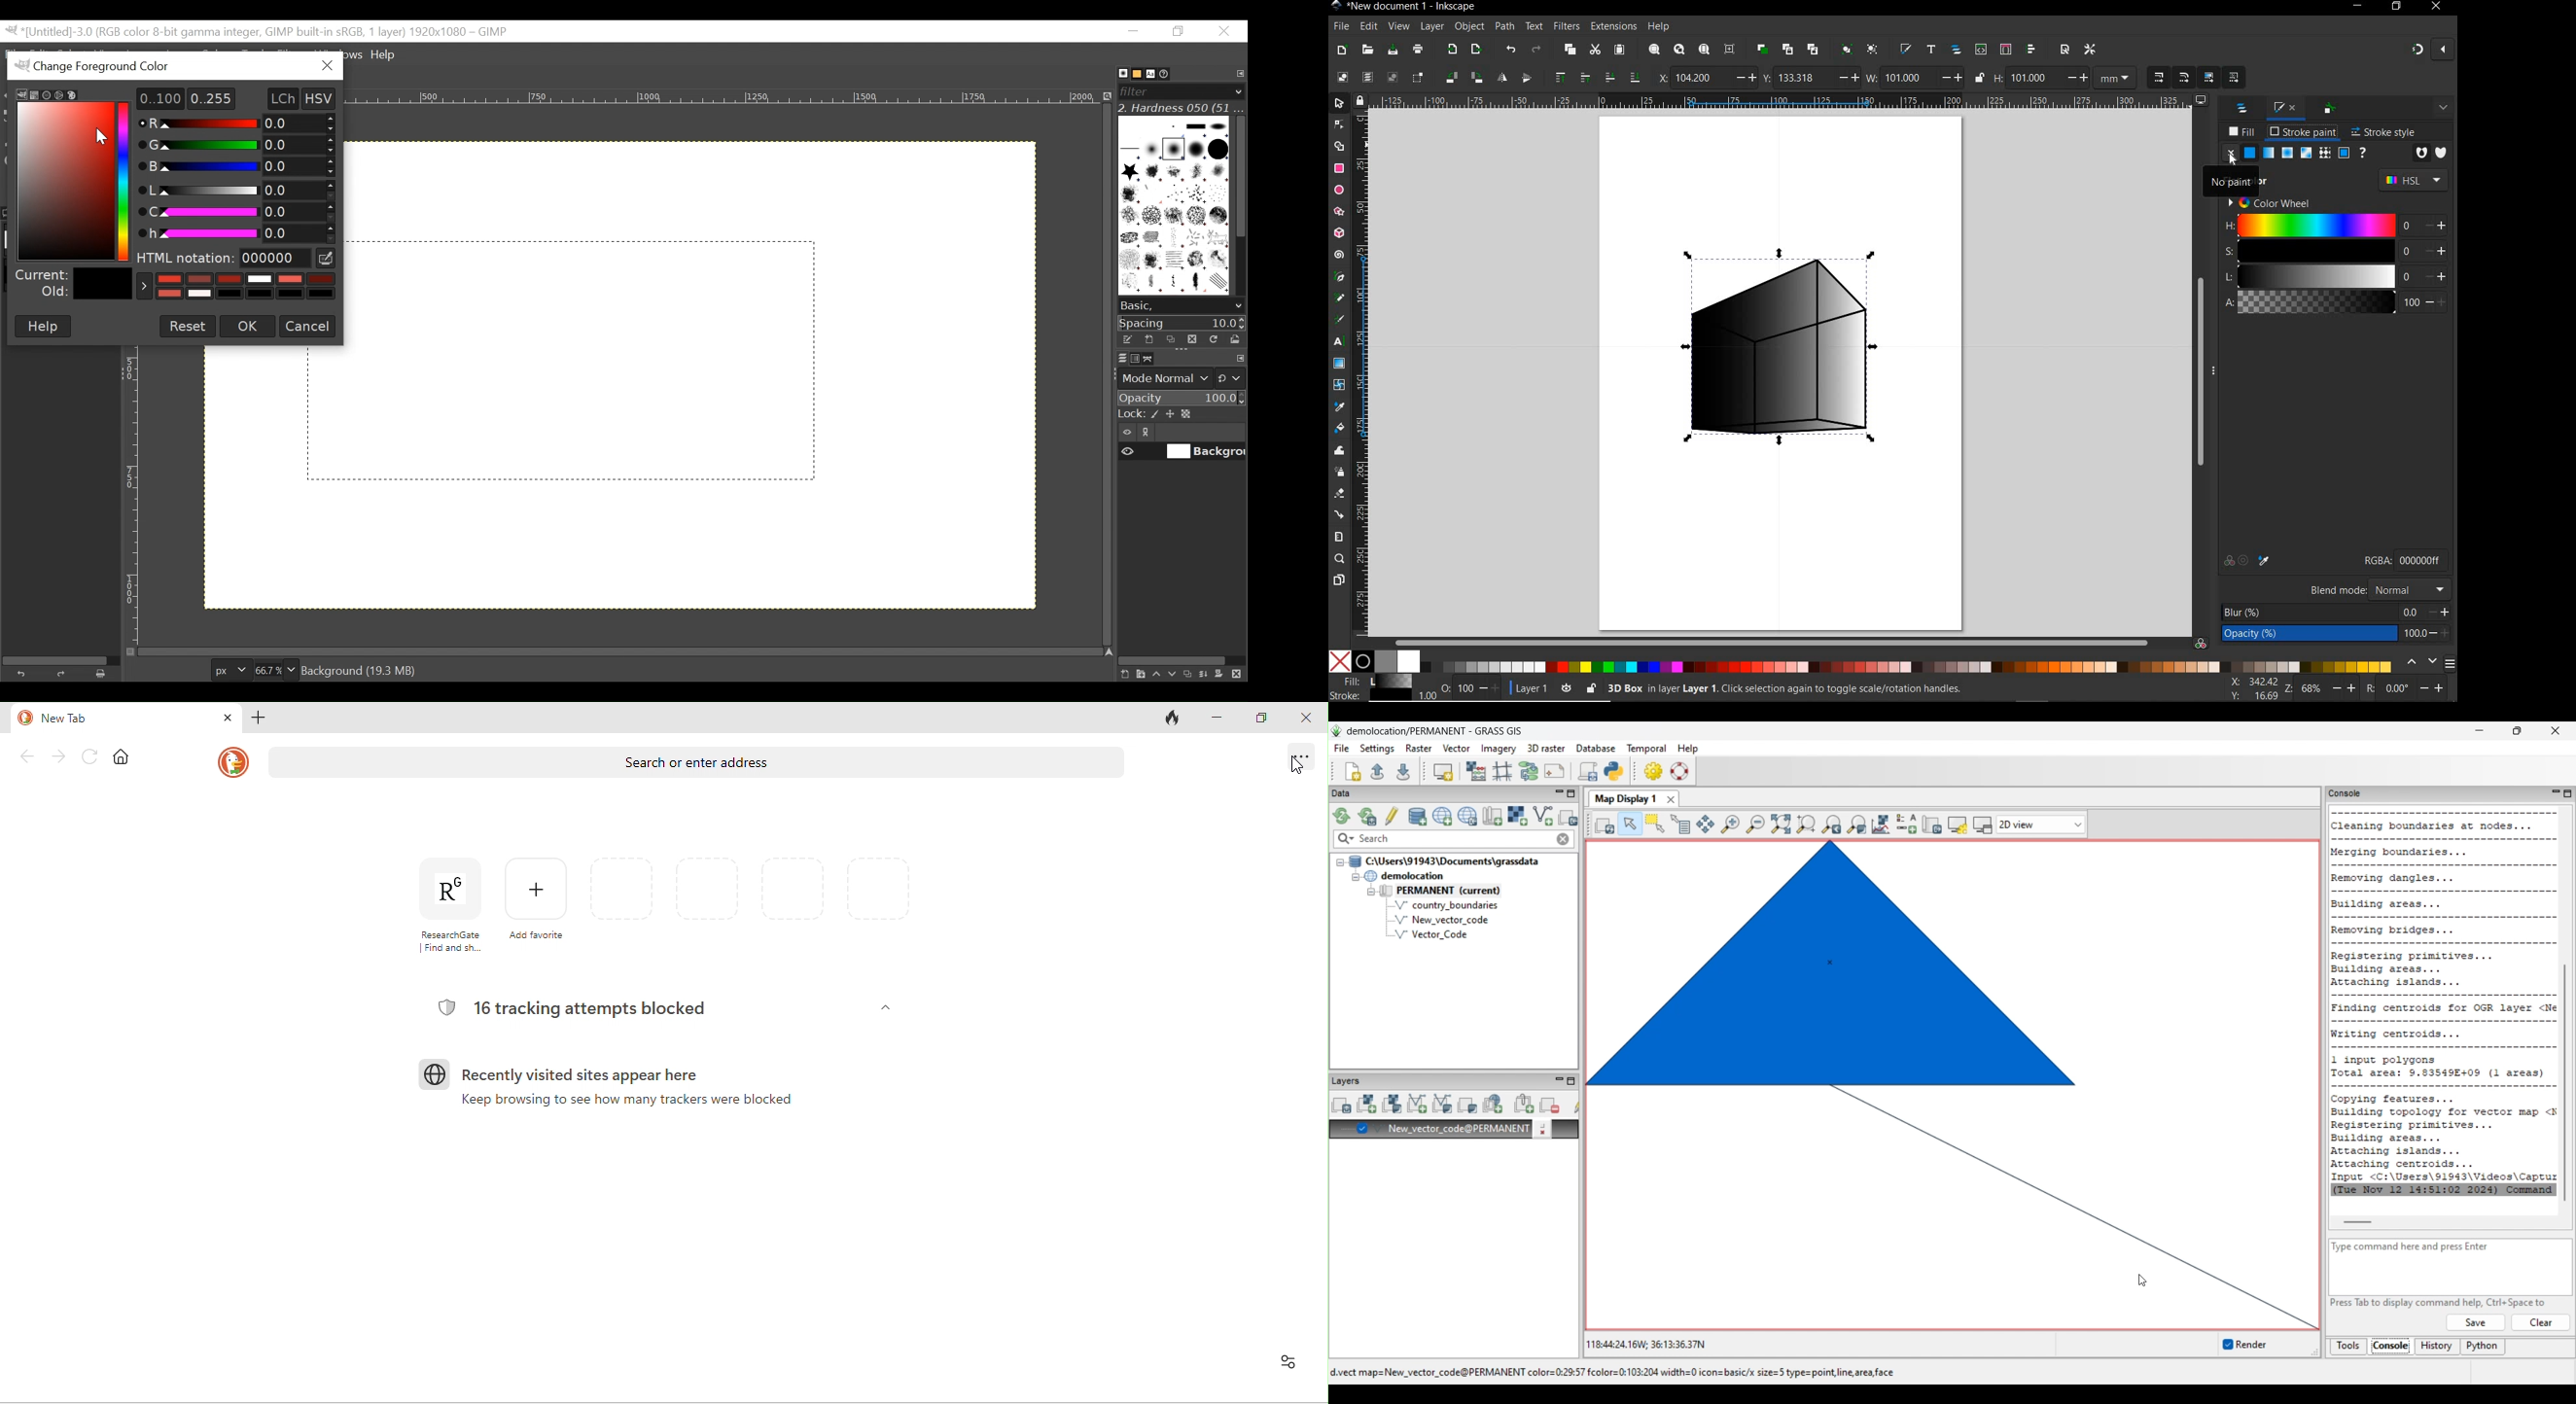 This screenshot has height=1428, width=2576. I want to click on DUPLICATE, so click(1763, 50).